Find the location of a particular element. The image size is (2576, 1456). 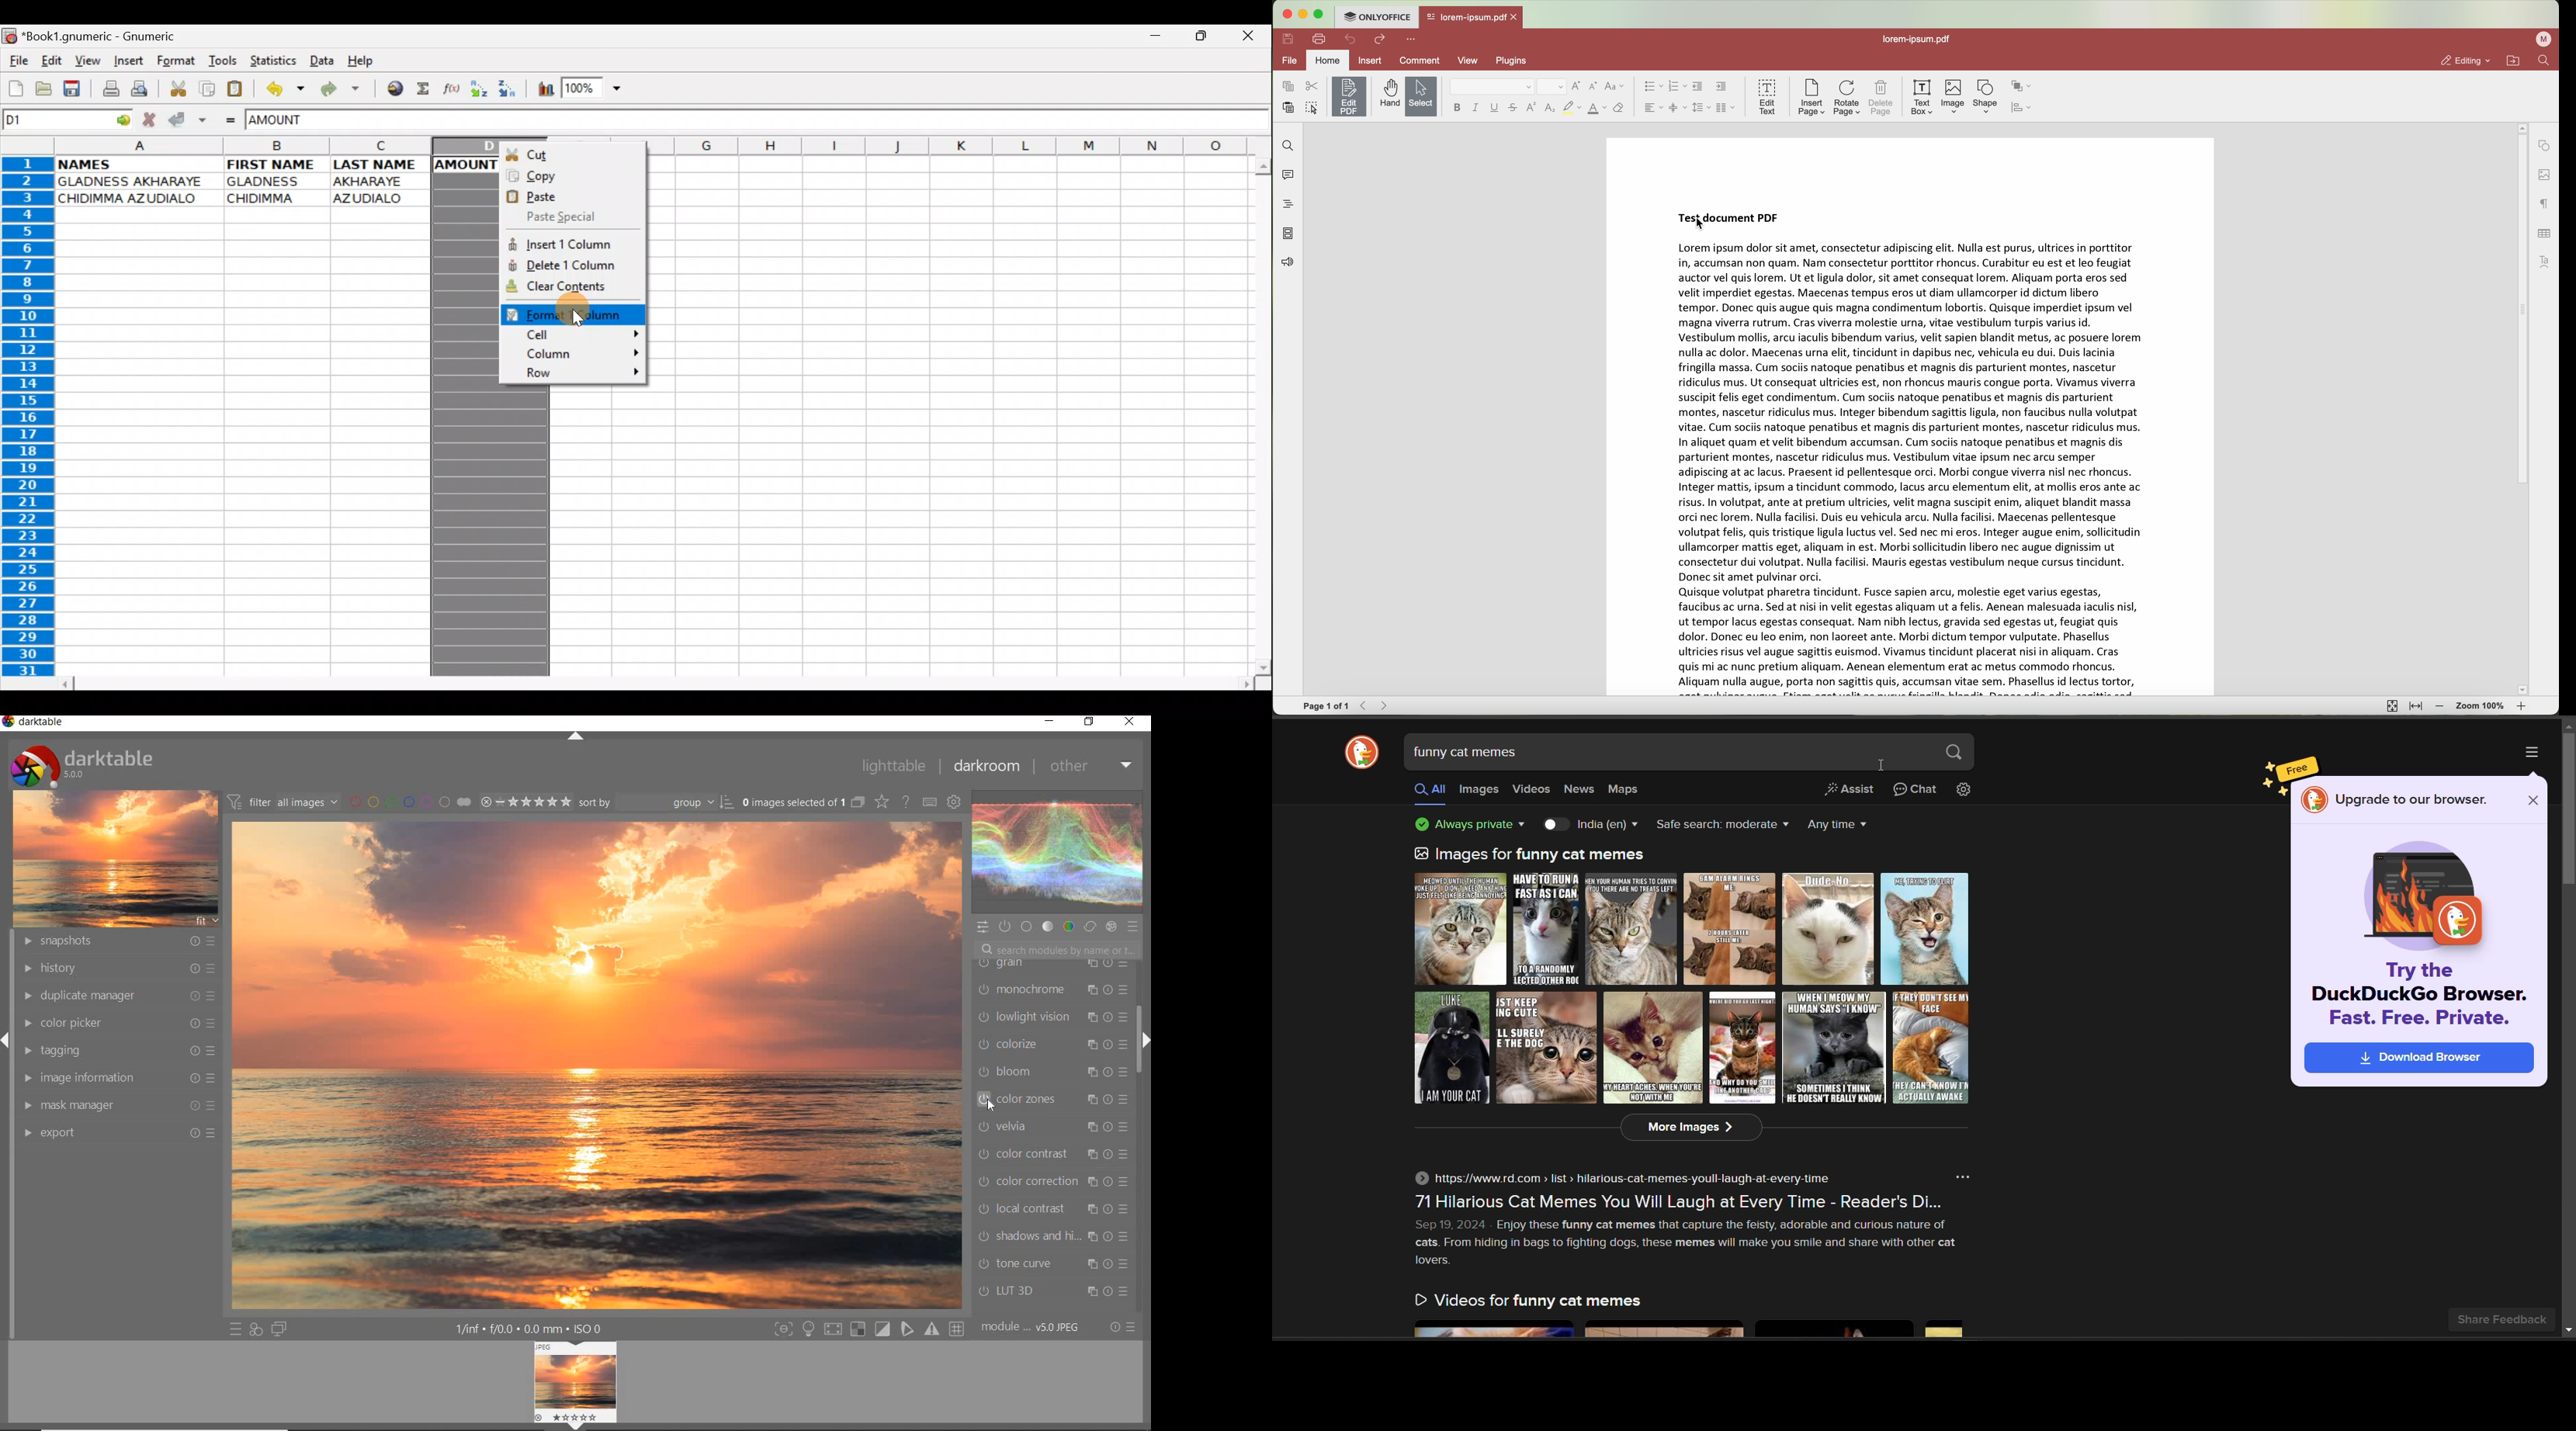

Copy is located at coordinates (572, 174).